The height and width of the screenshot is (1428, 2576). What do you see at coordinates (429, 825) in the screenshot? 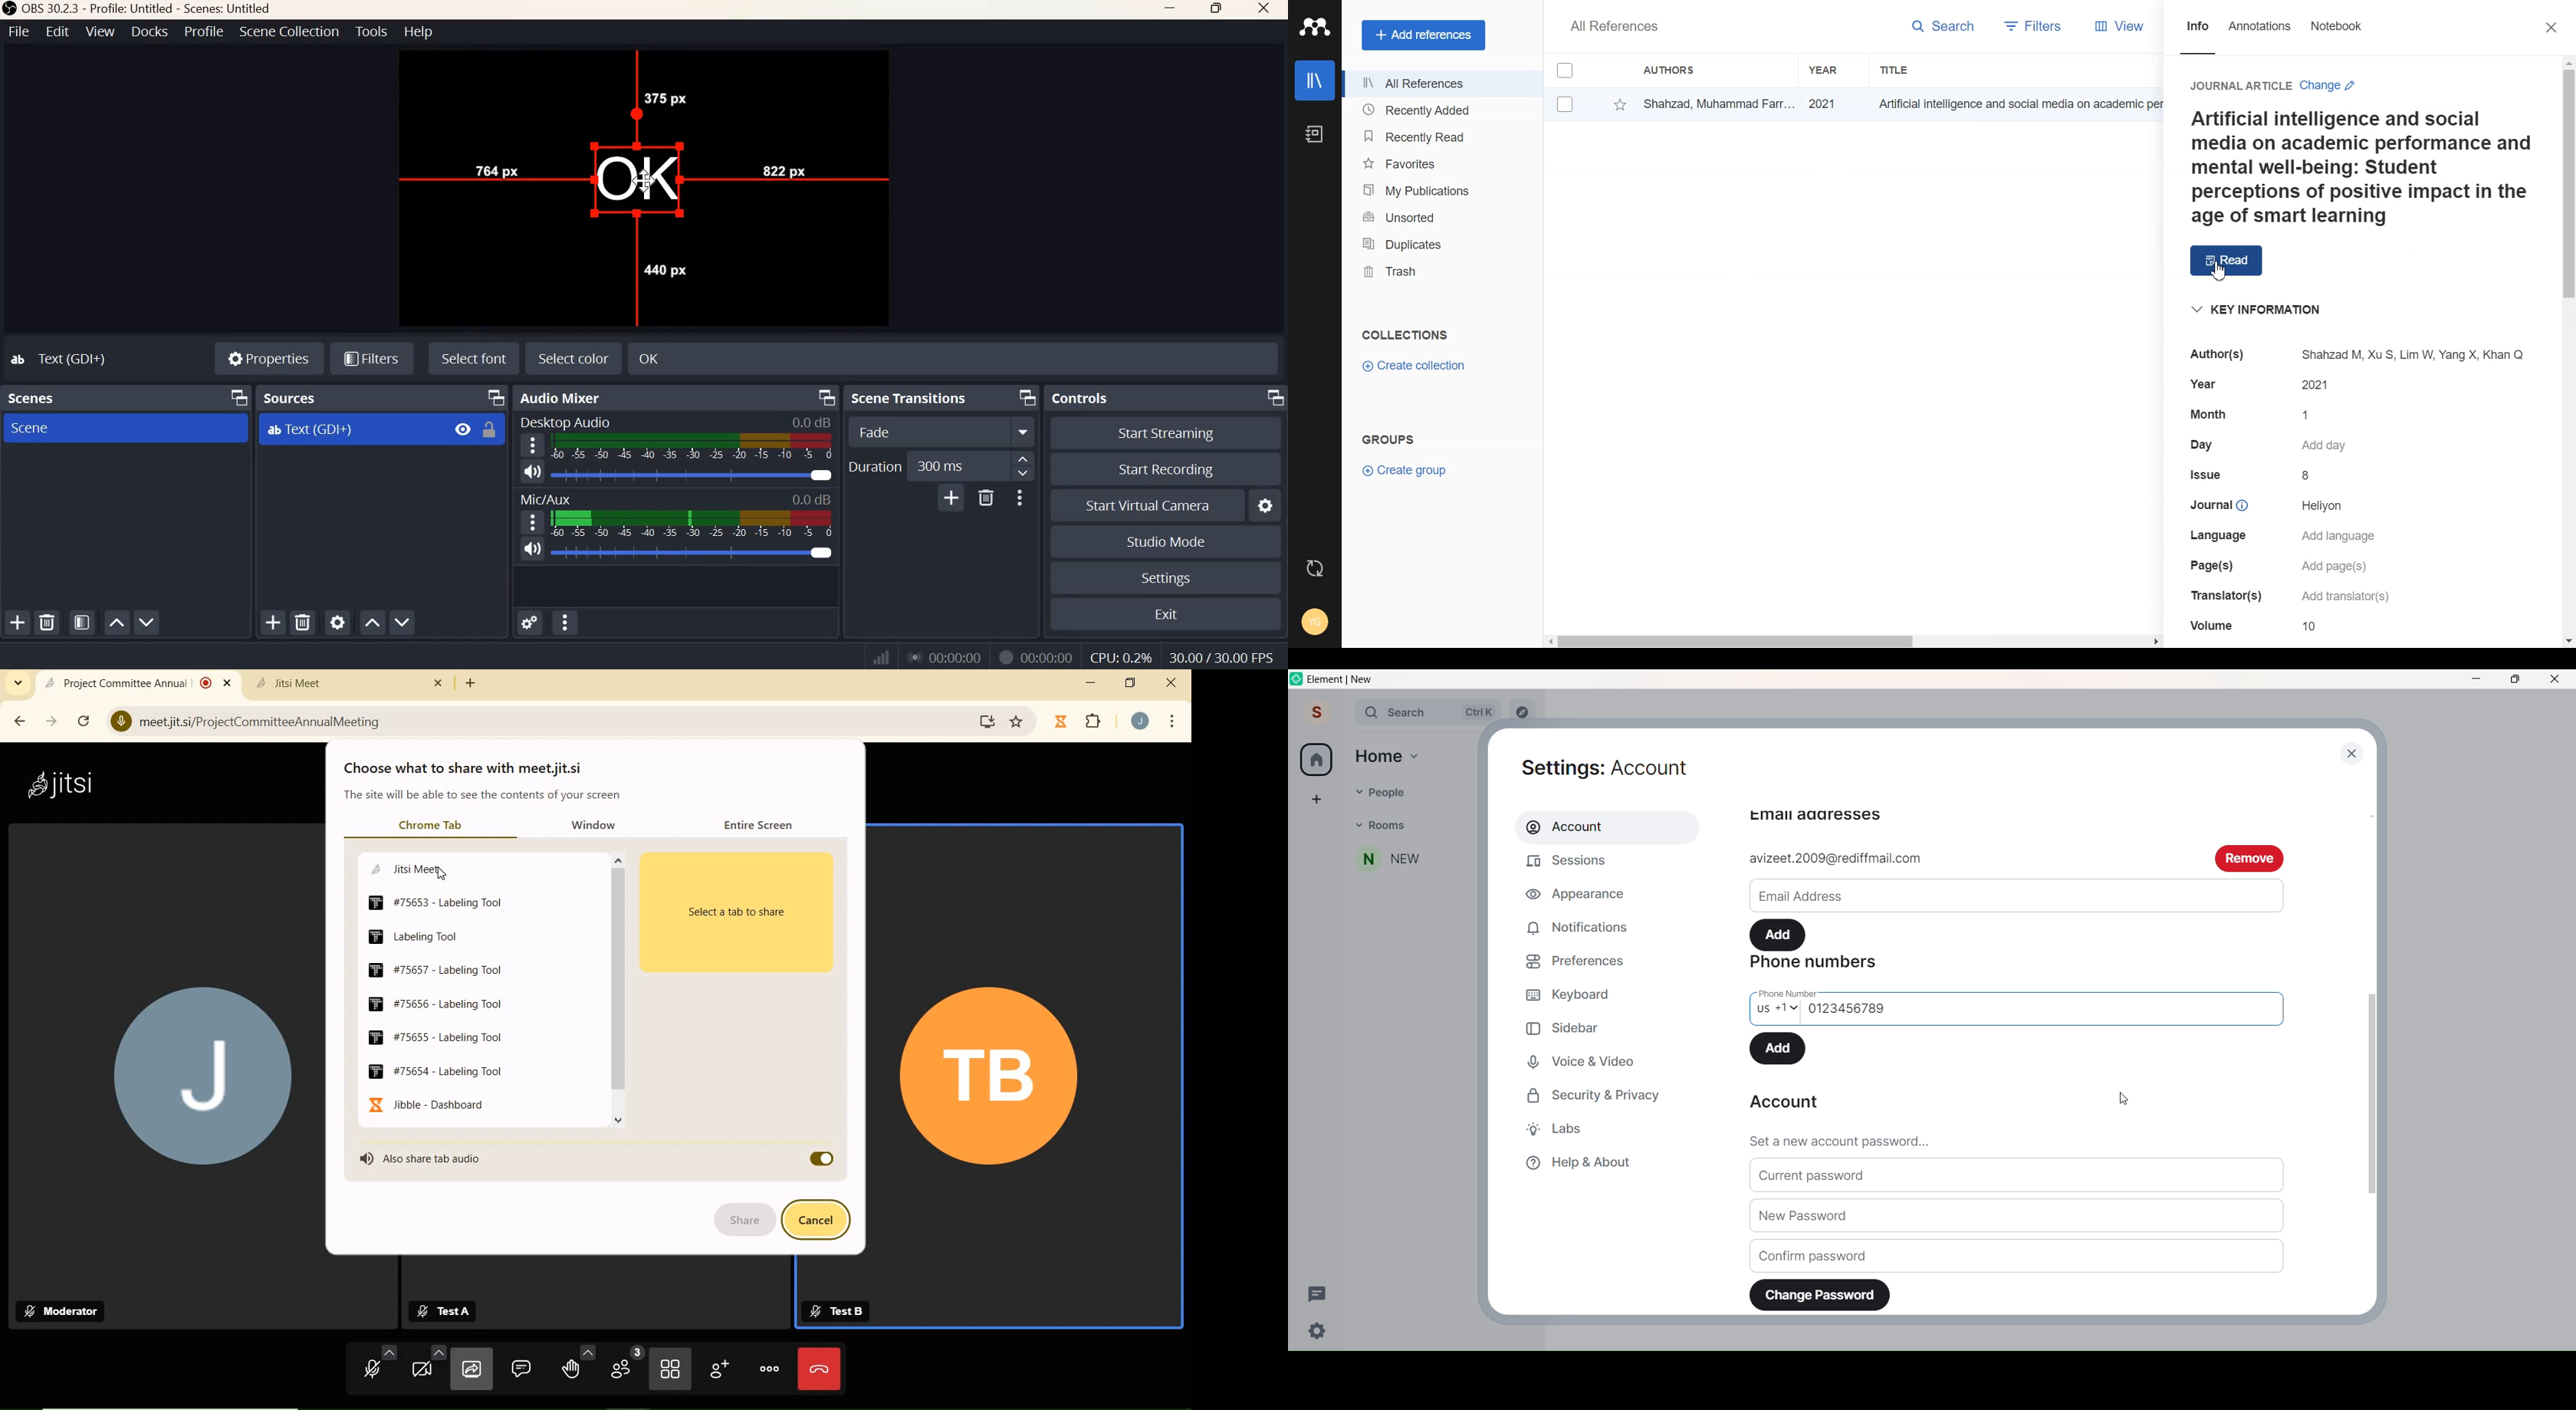
I see `chrome tab` at bounding box center [429, 825].